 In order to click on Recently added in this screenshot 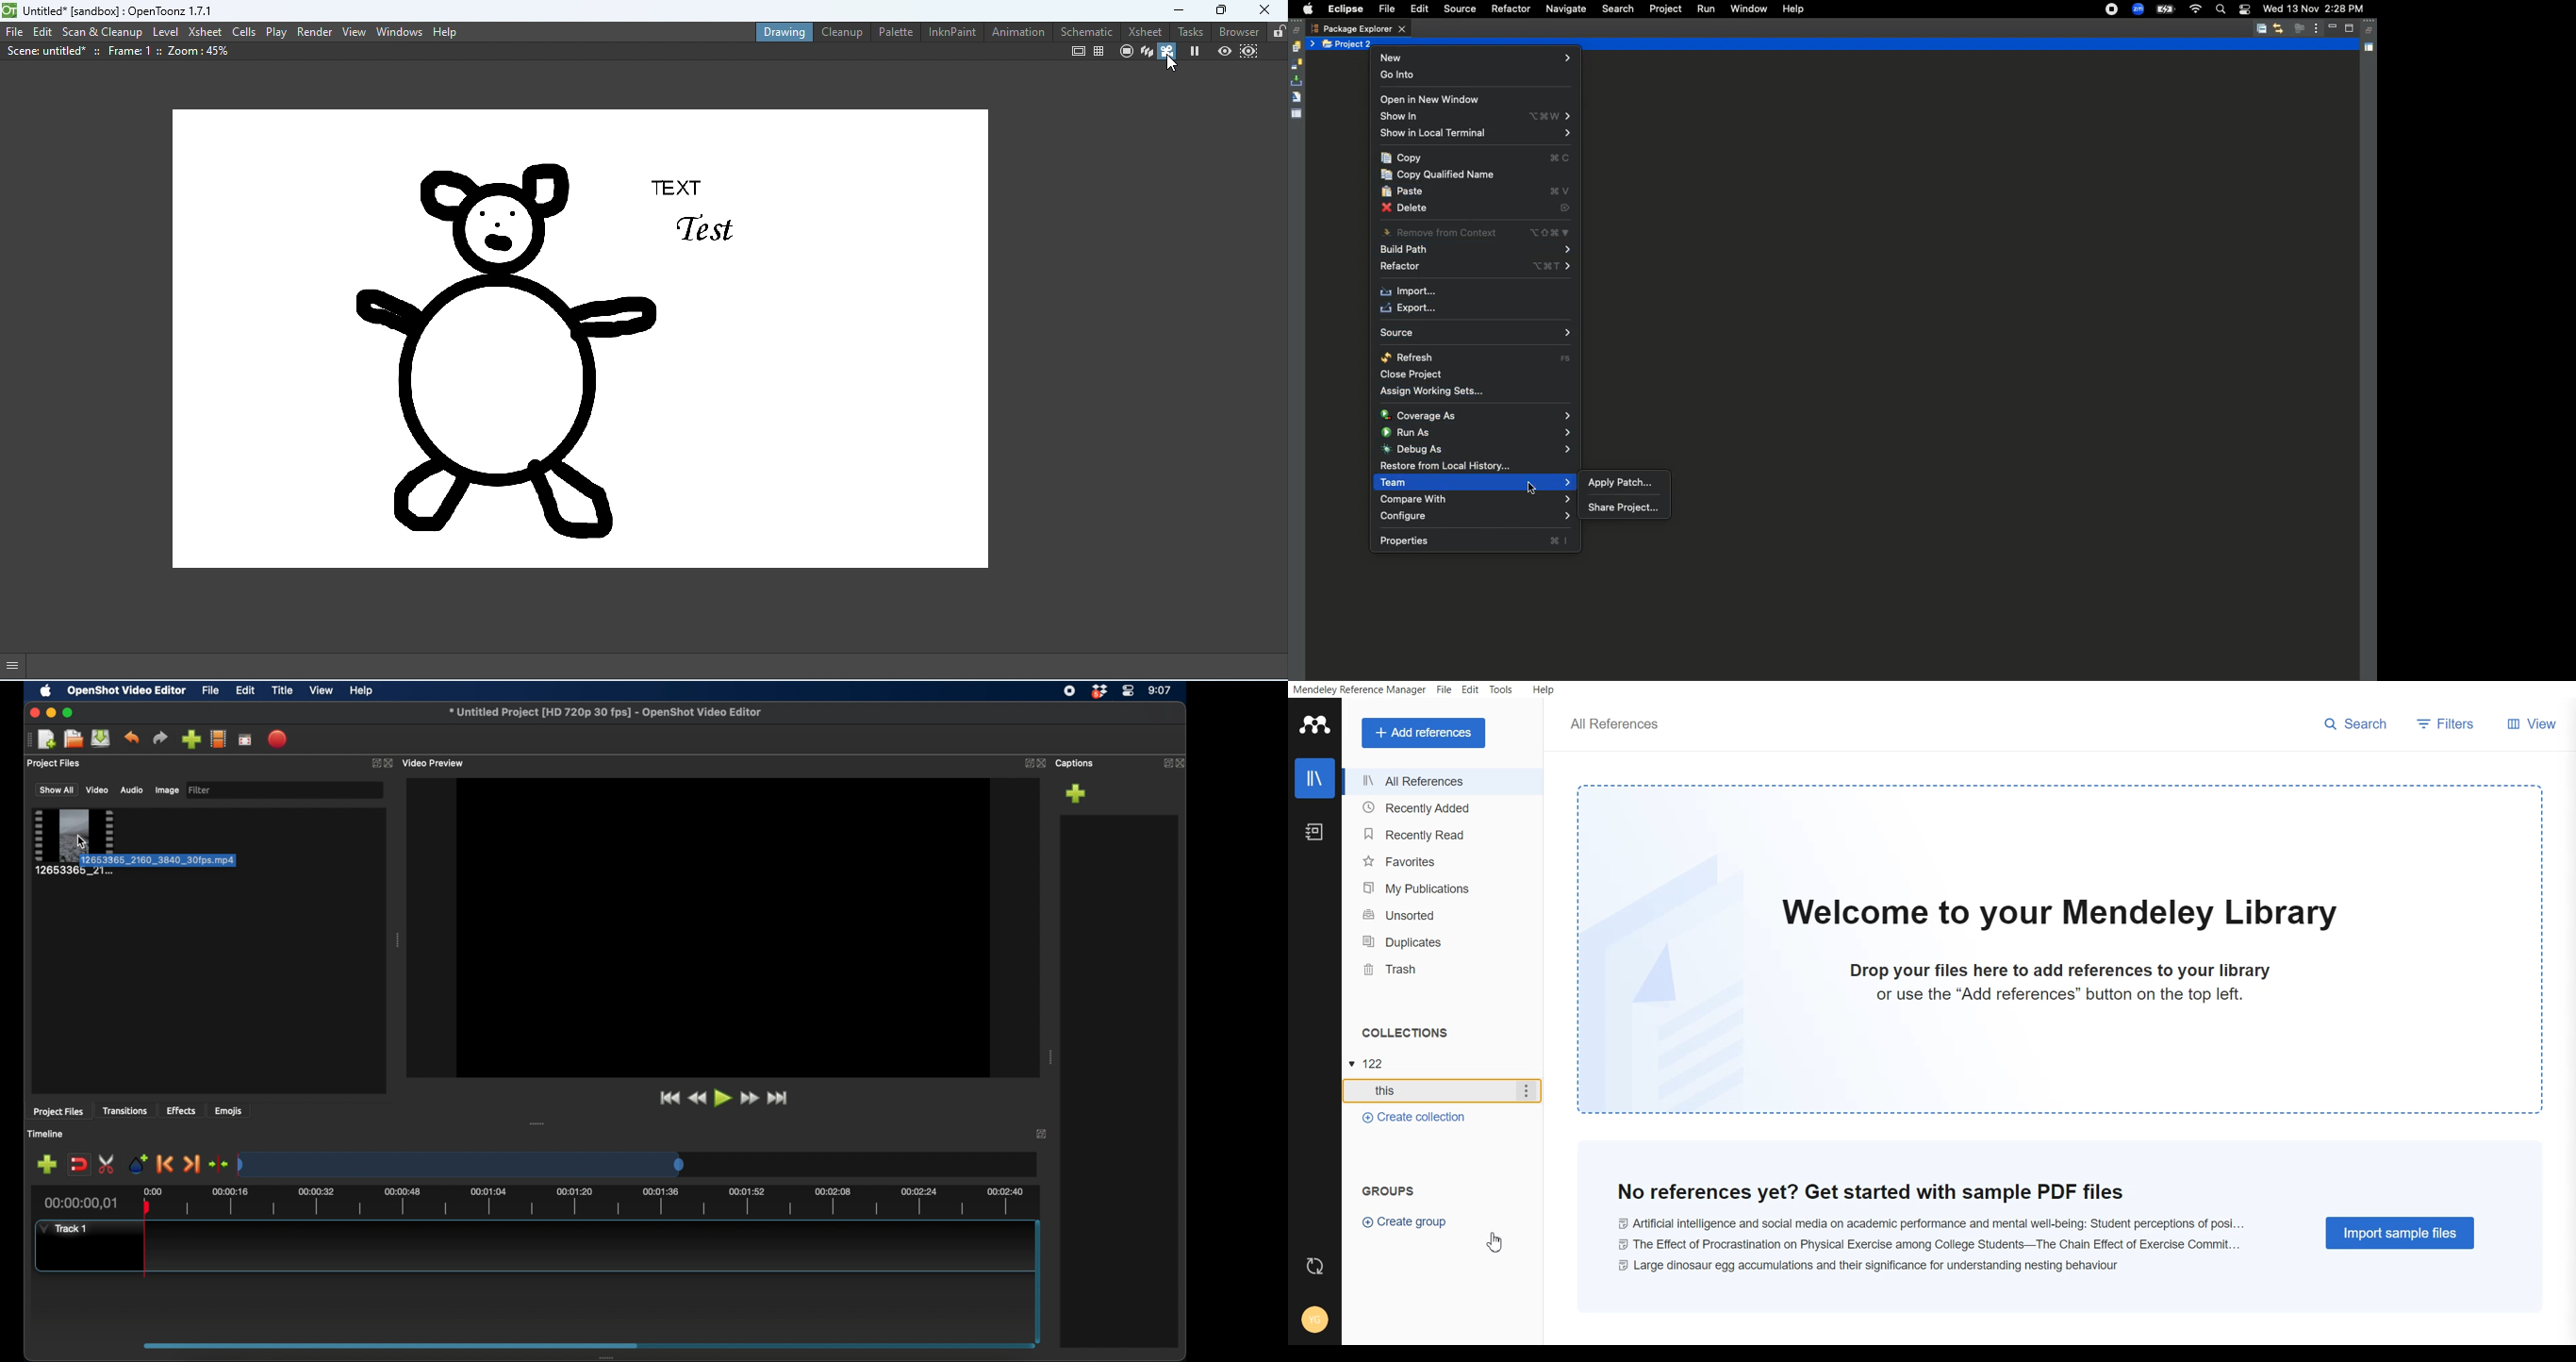, I will do `click(1442, 807)`.